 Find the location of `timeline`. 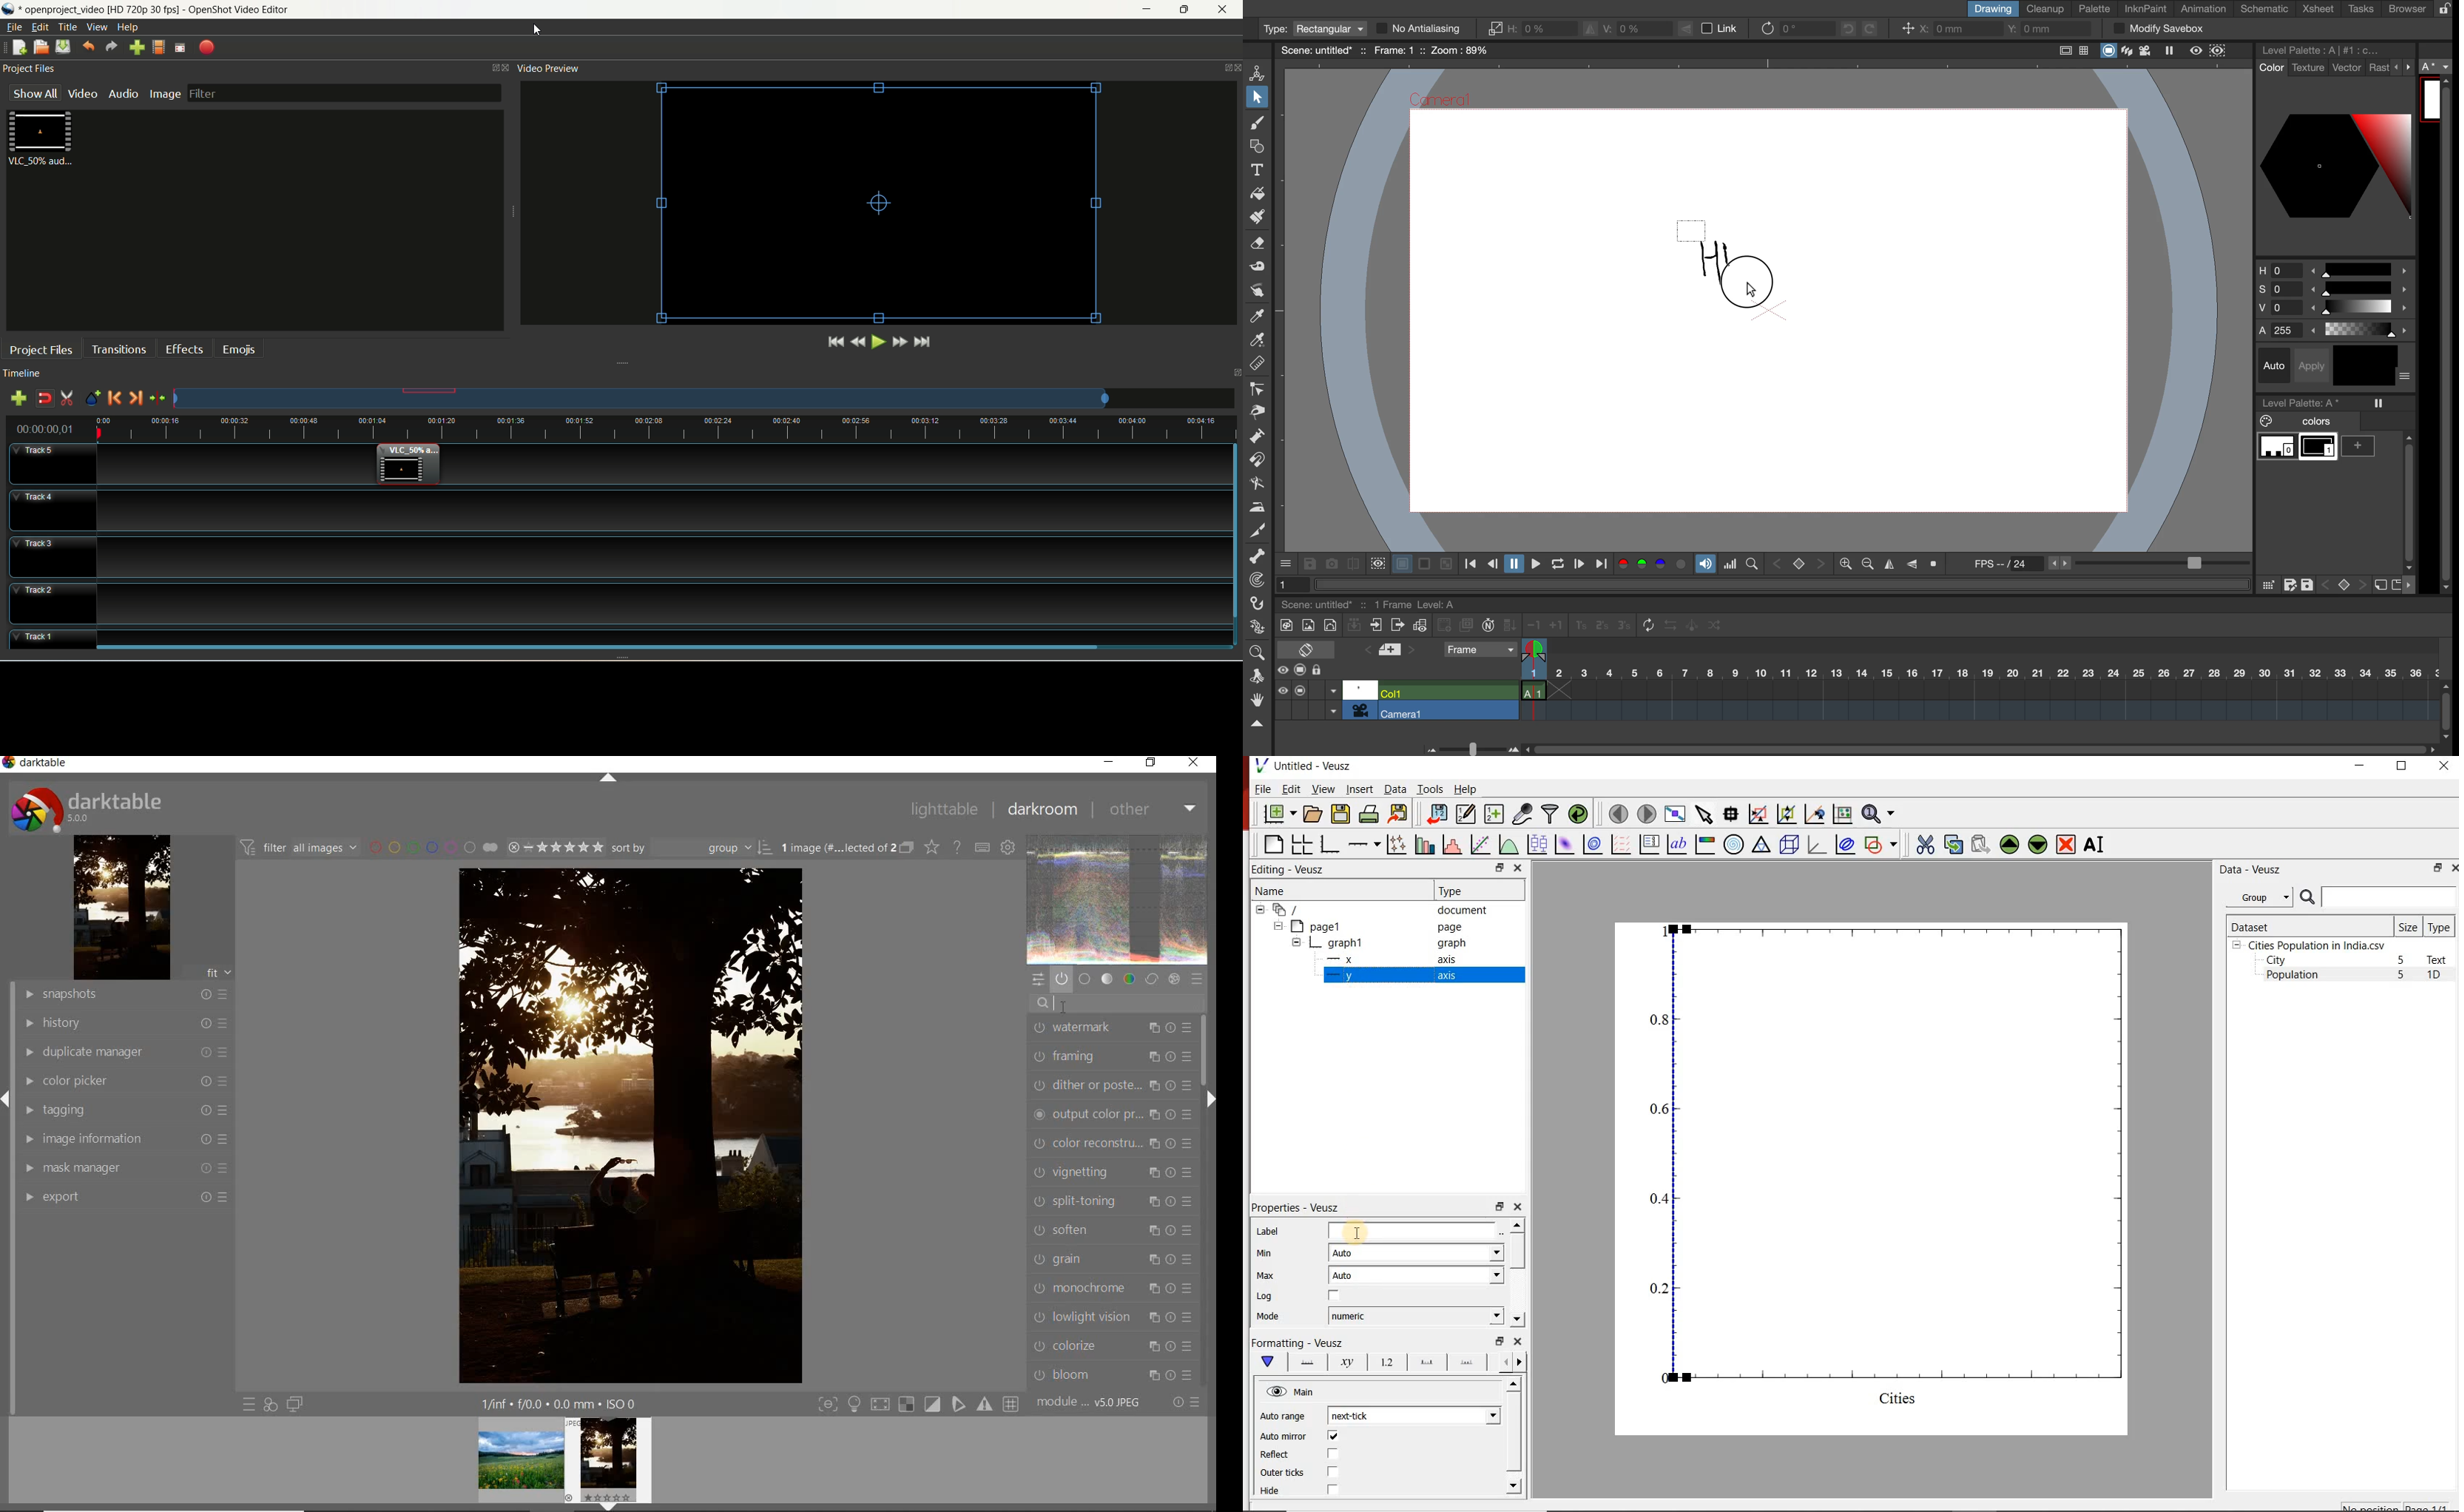

timeline is located at coordinates (25, 373).